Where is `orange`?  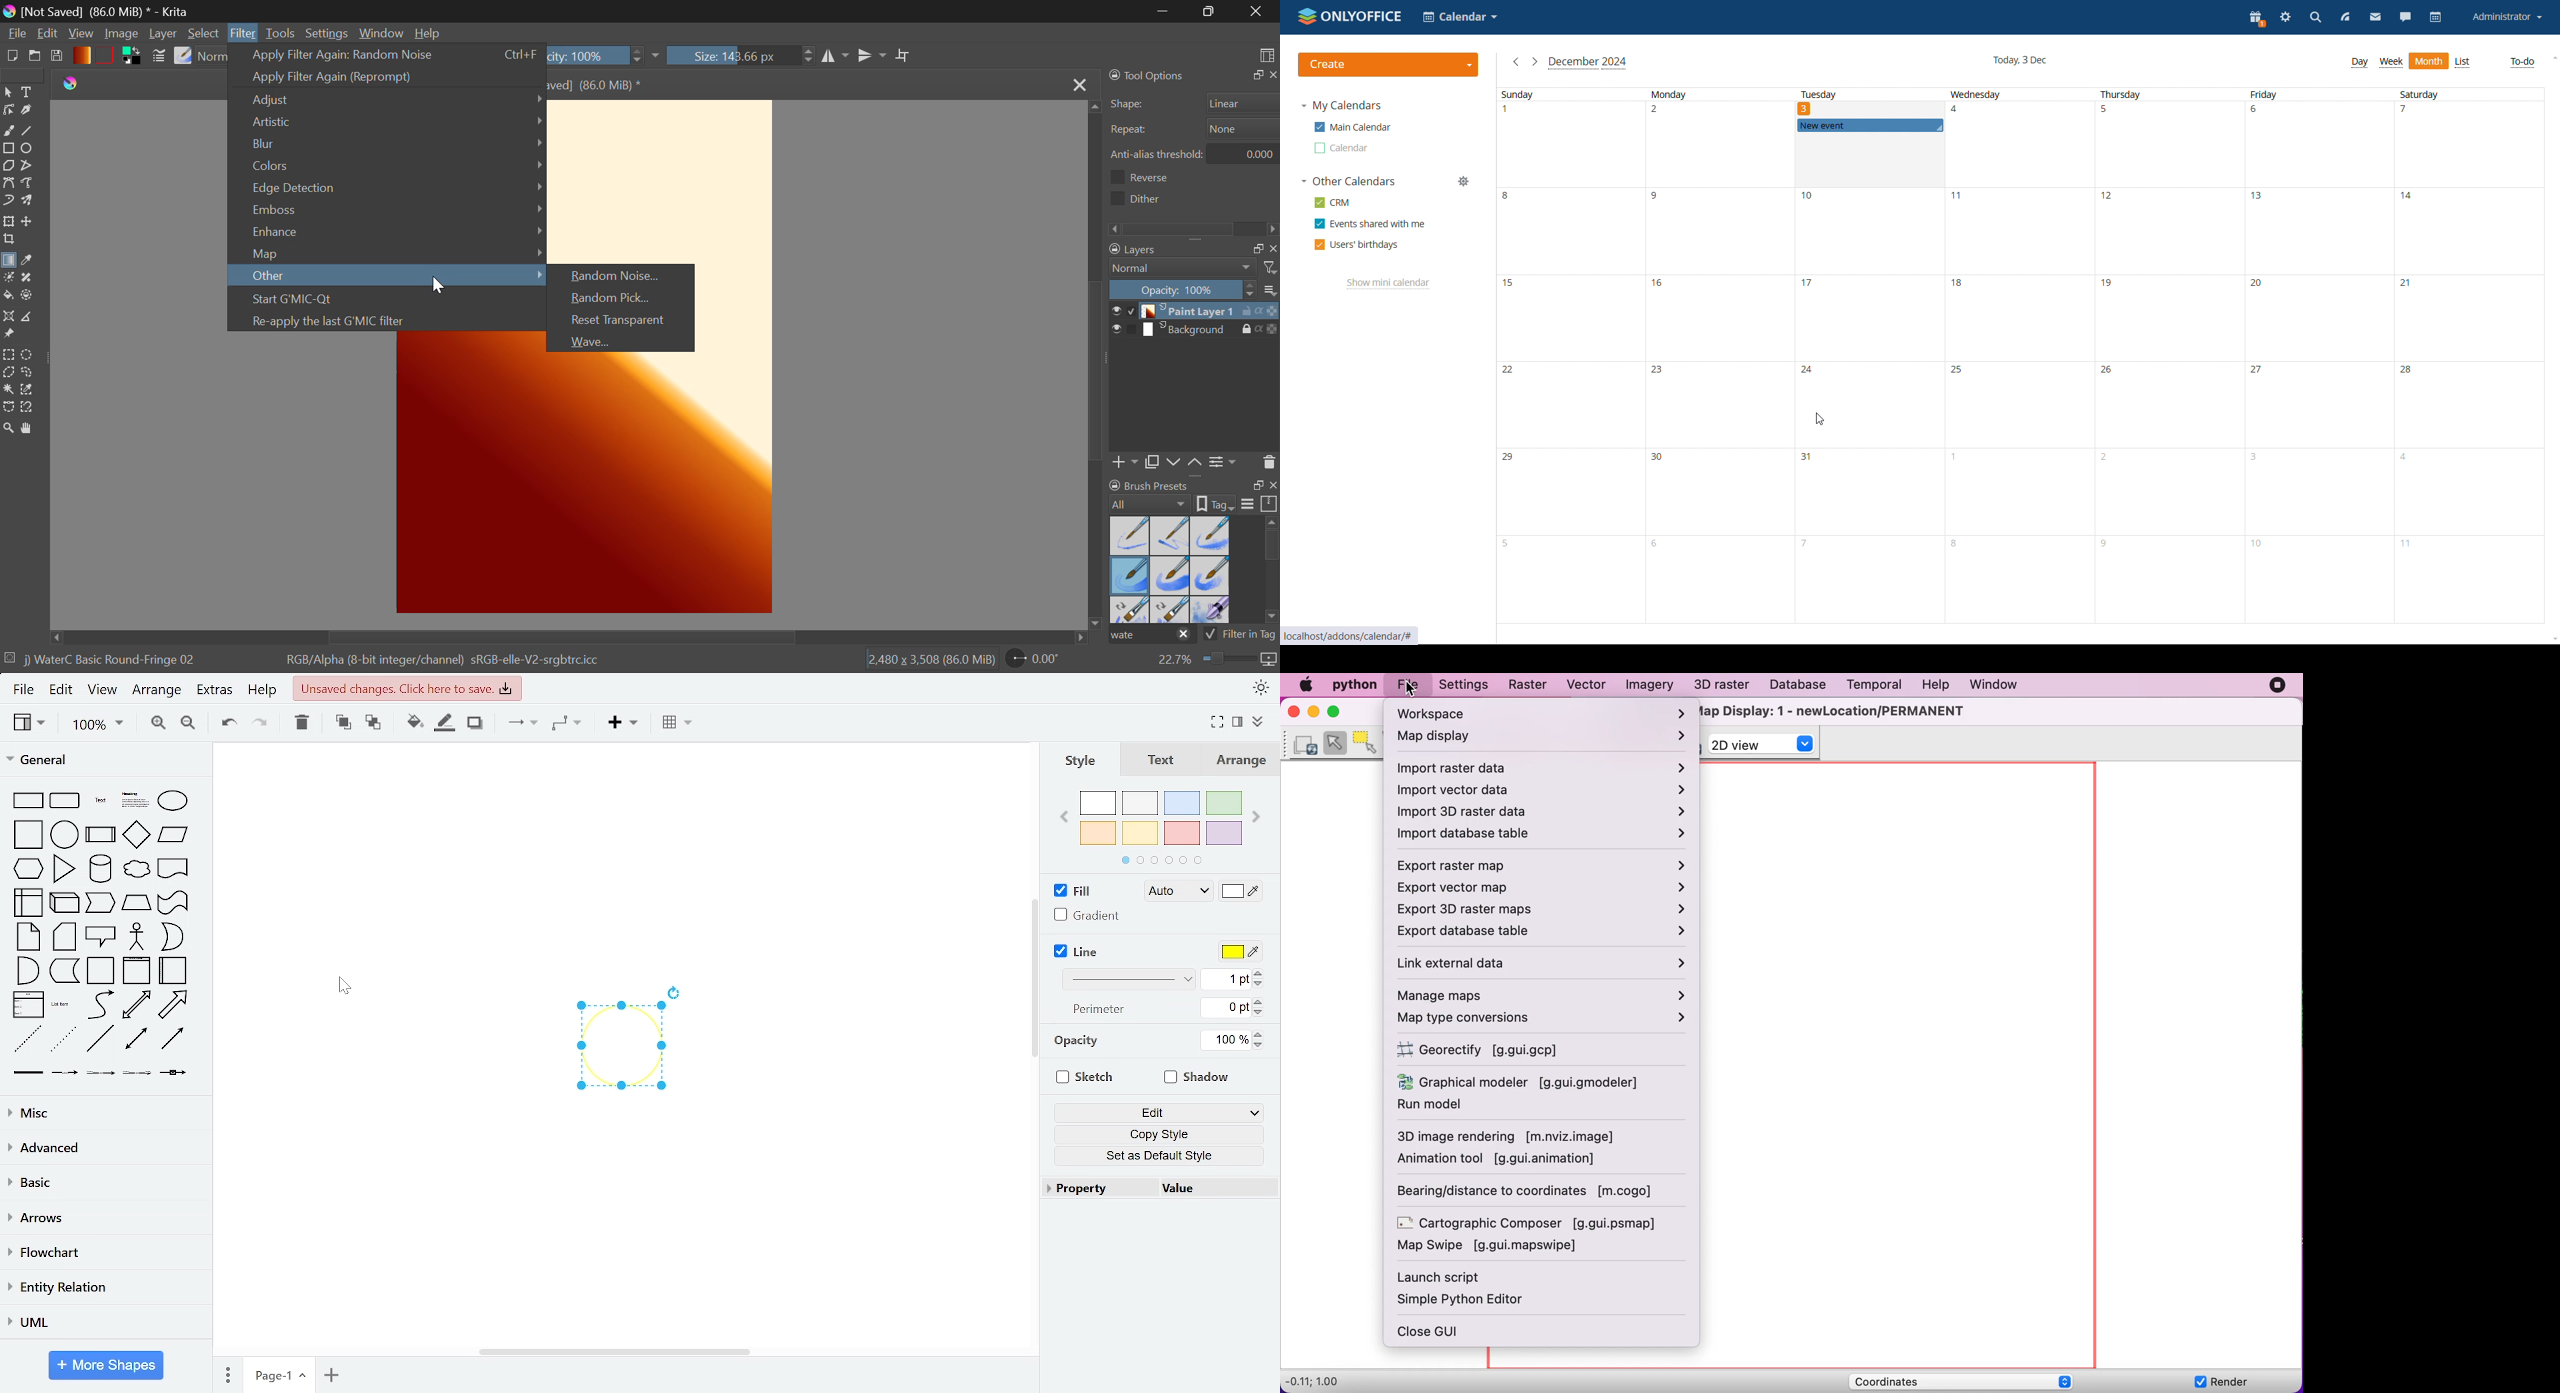
orange is located at coordinates (1098, 832).